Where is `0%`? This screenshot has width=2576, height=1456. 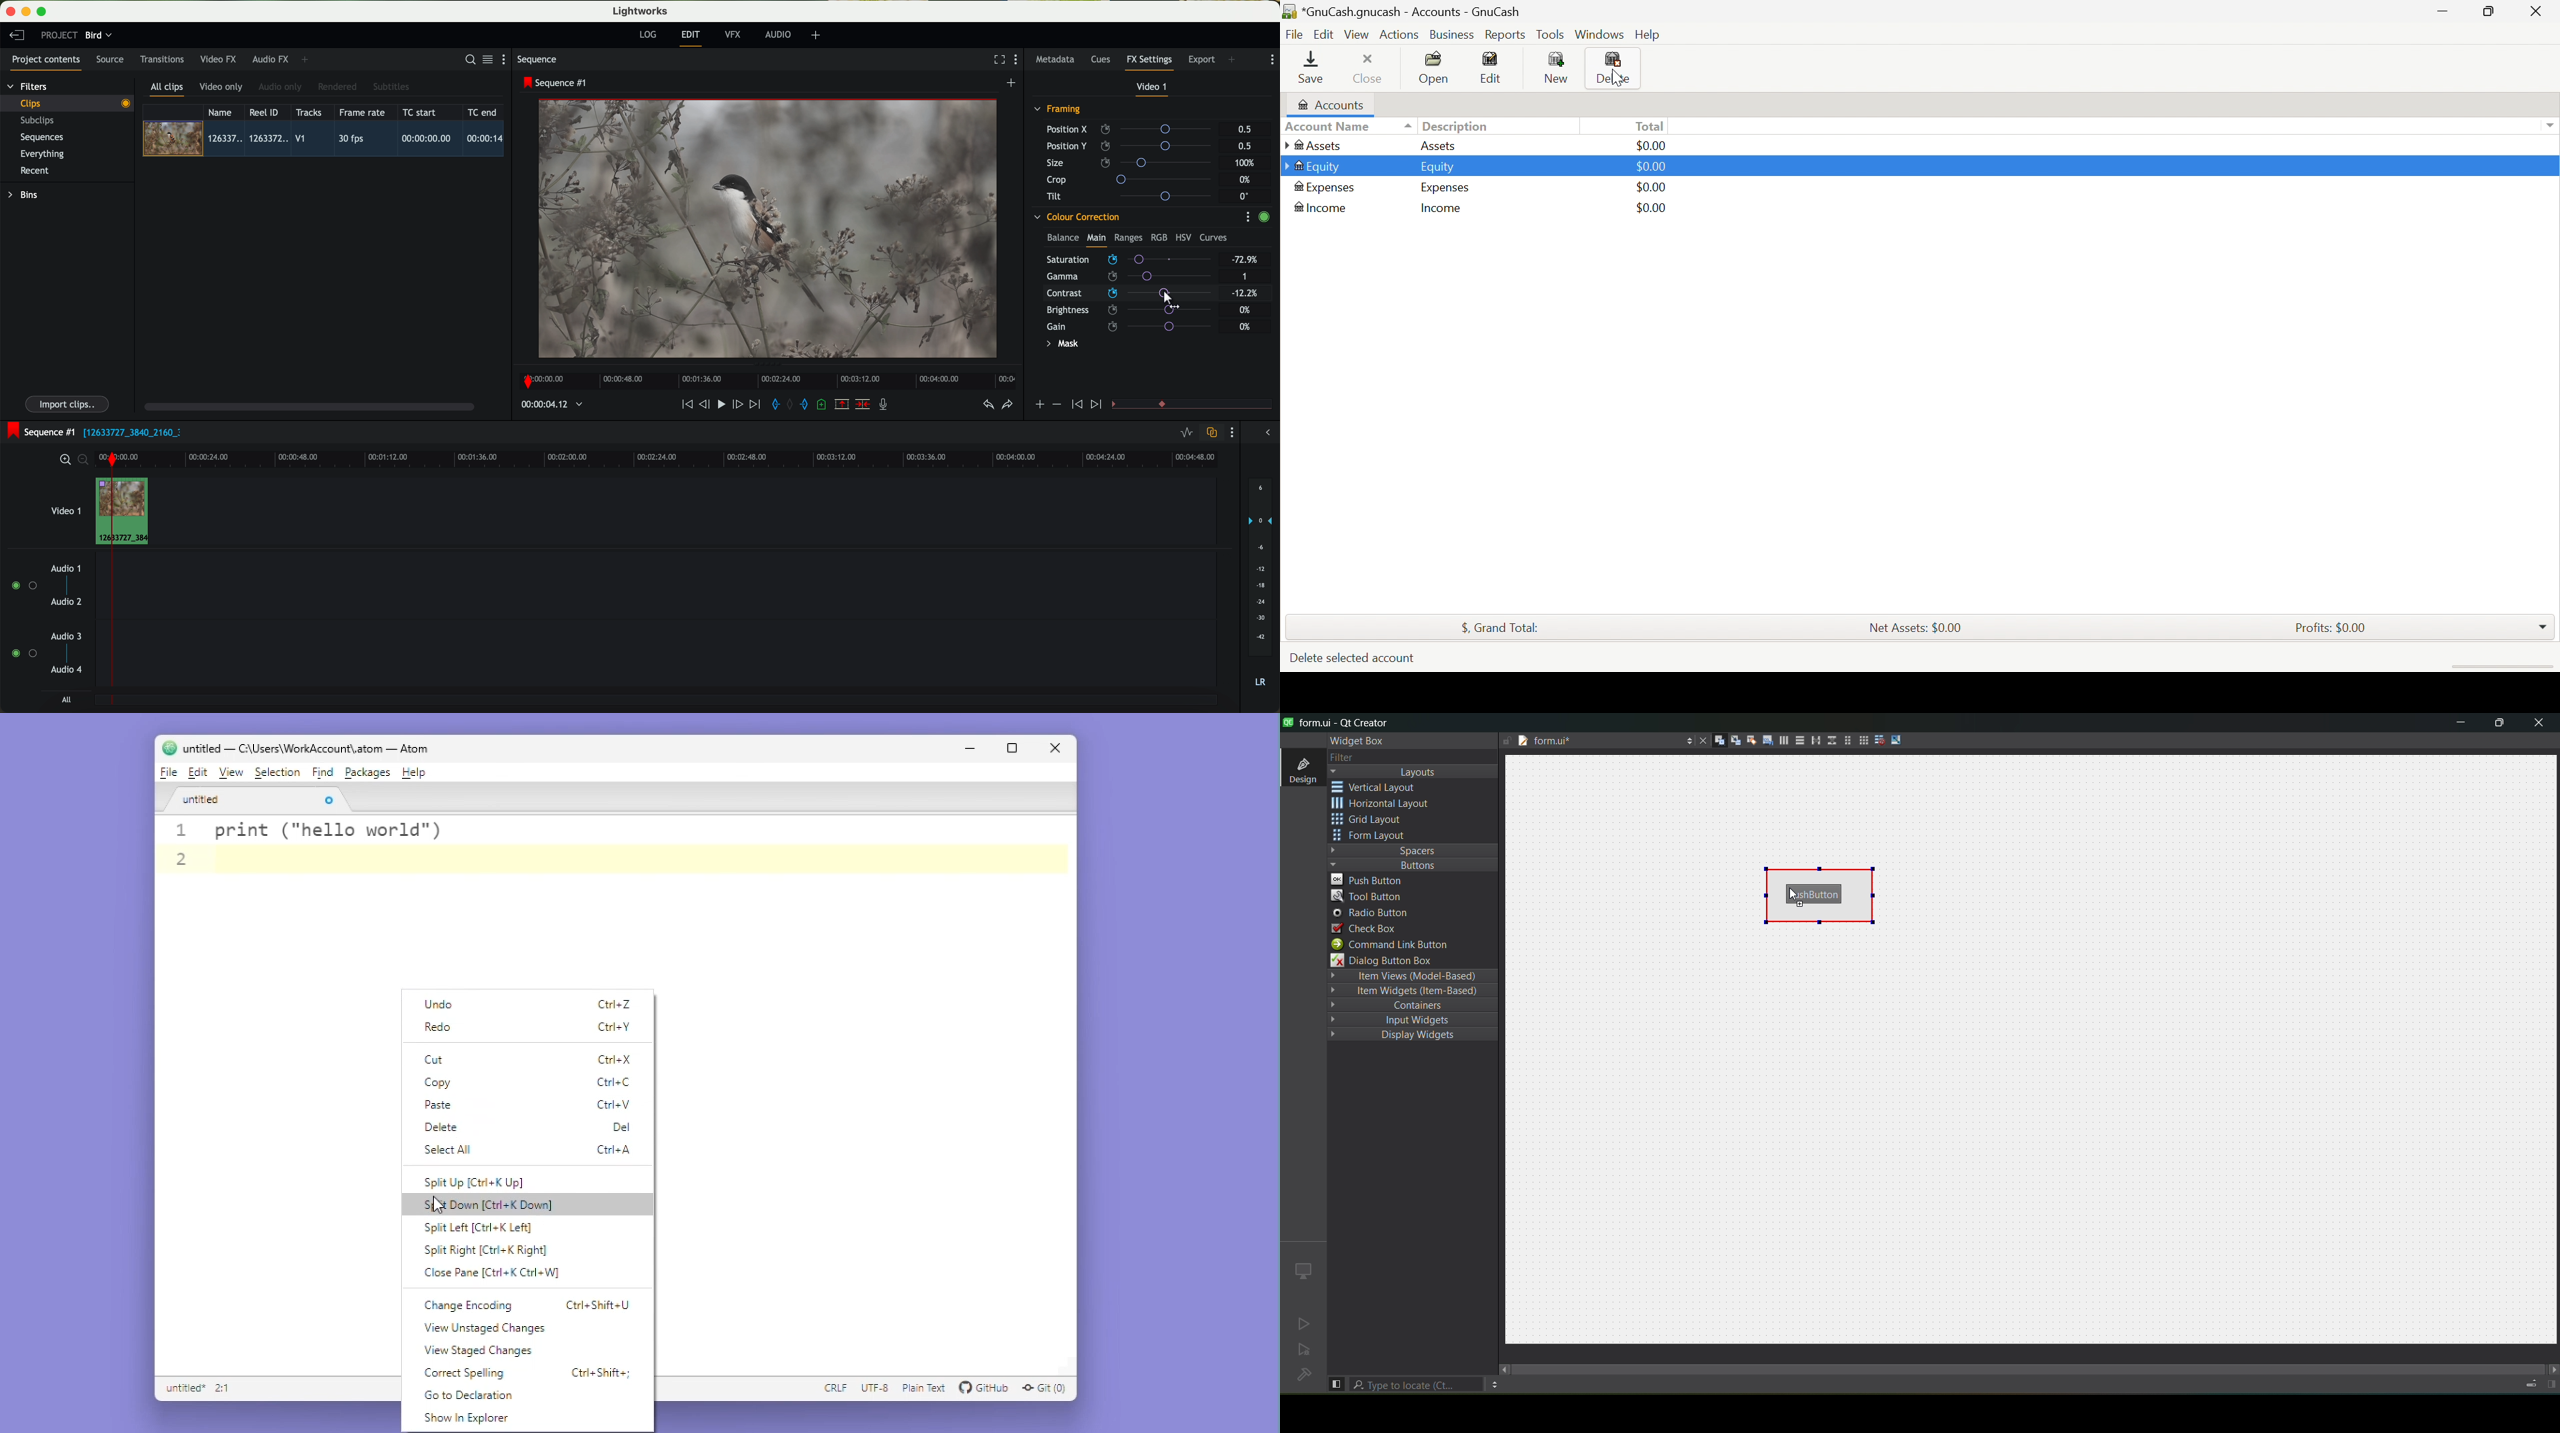
0% is located at coordinates (1245, 326).